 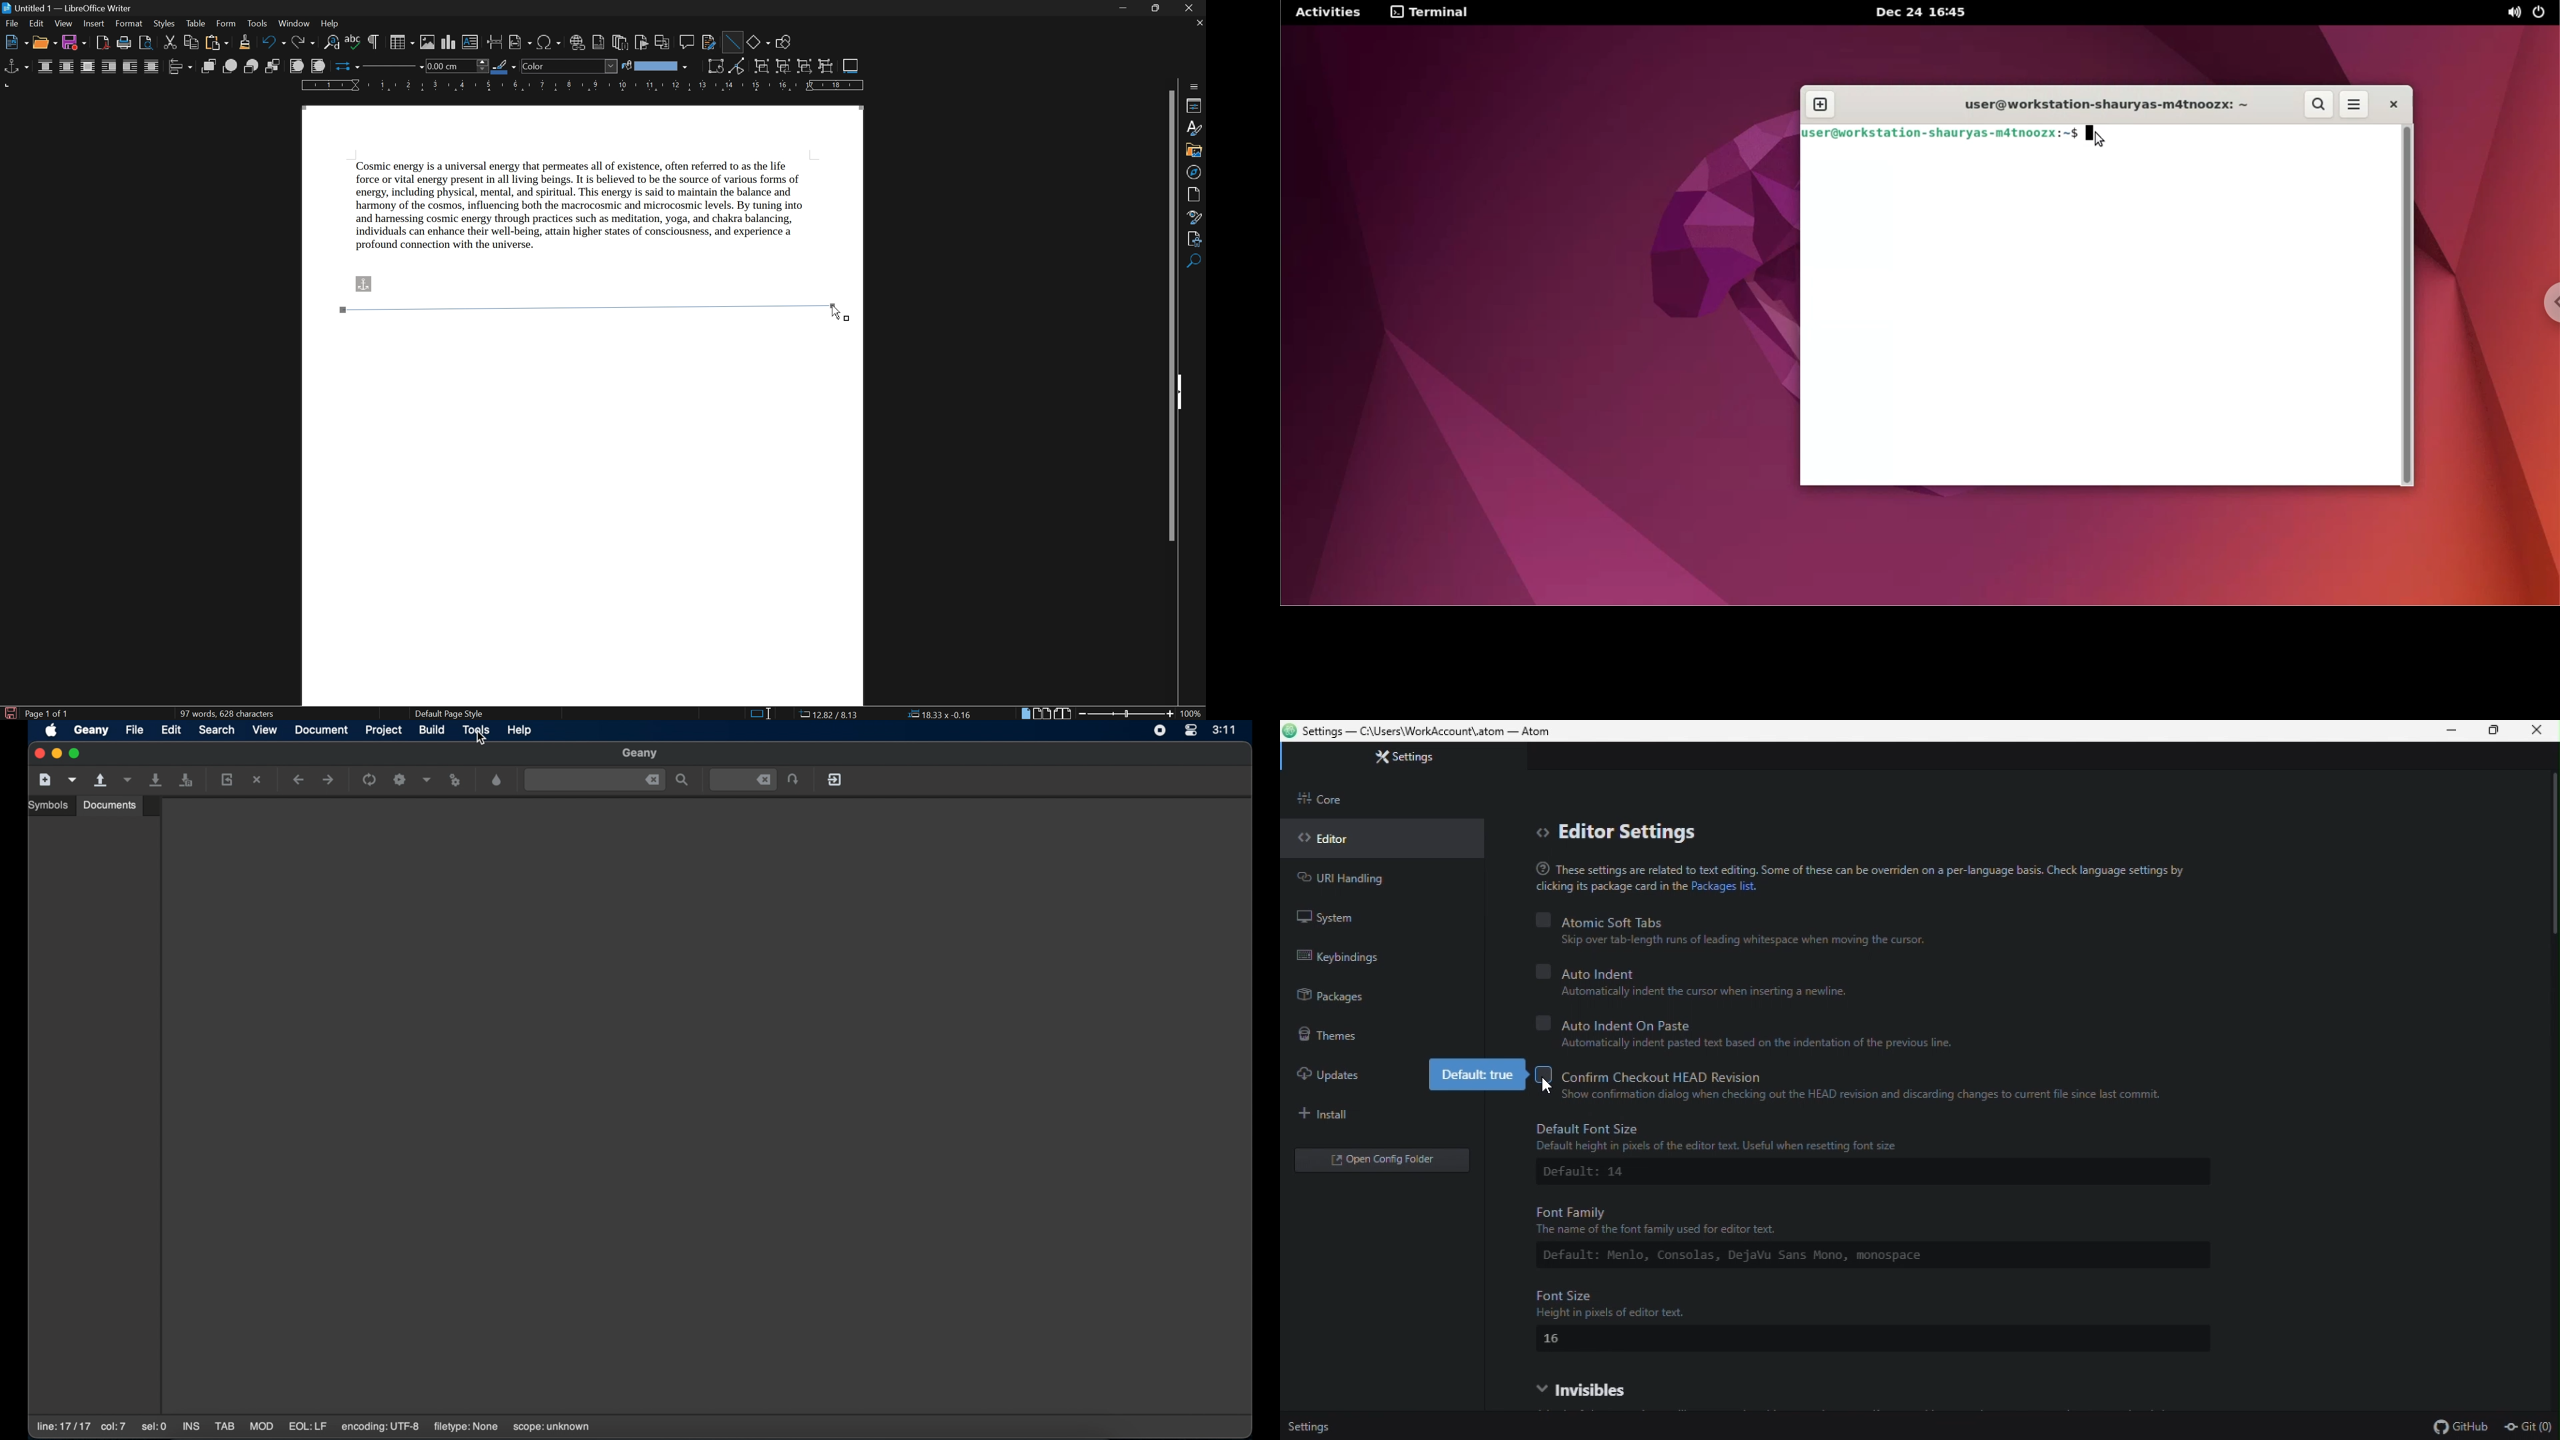 I want to click on minimize, so click(x=1125, y=9).